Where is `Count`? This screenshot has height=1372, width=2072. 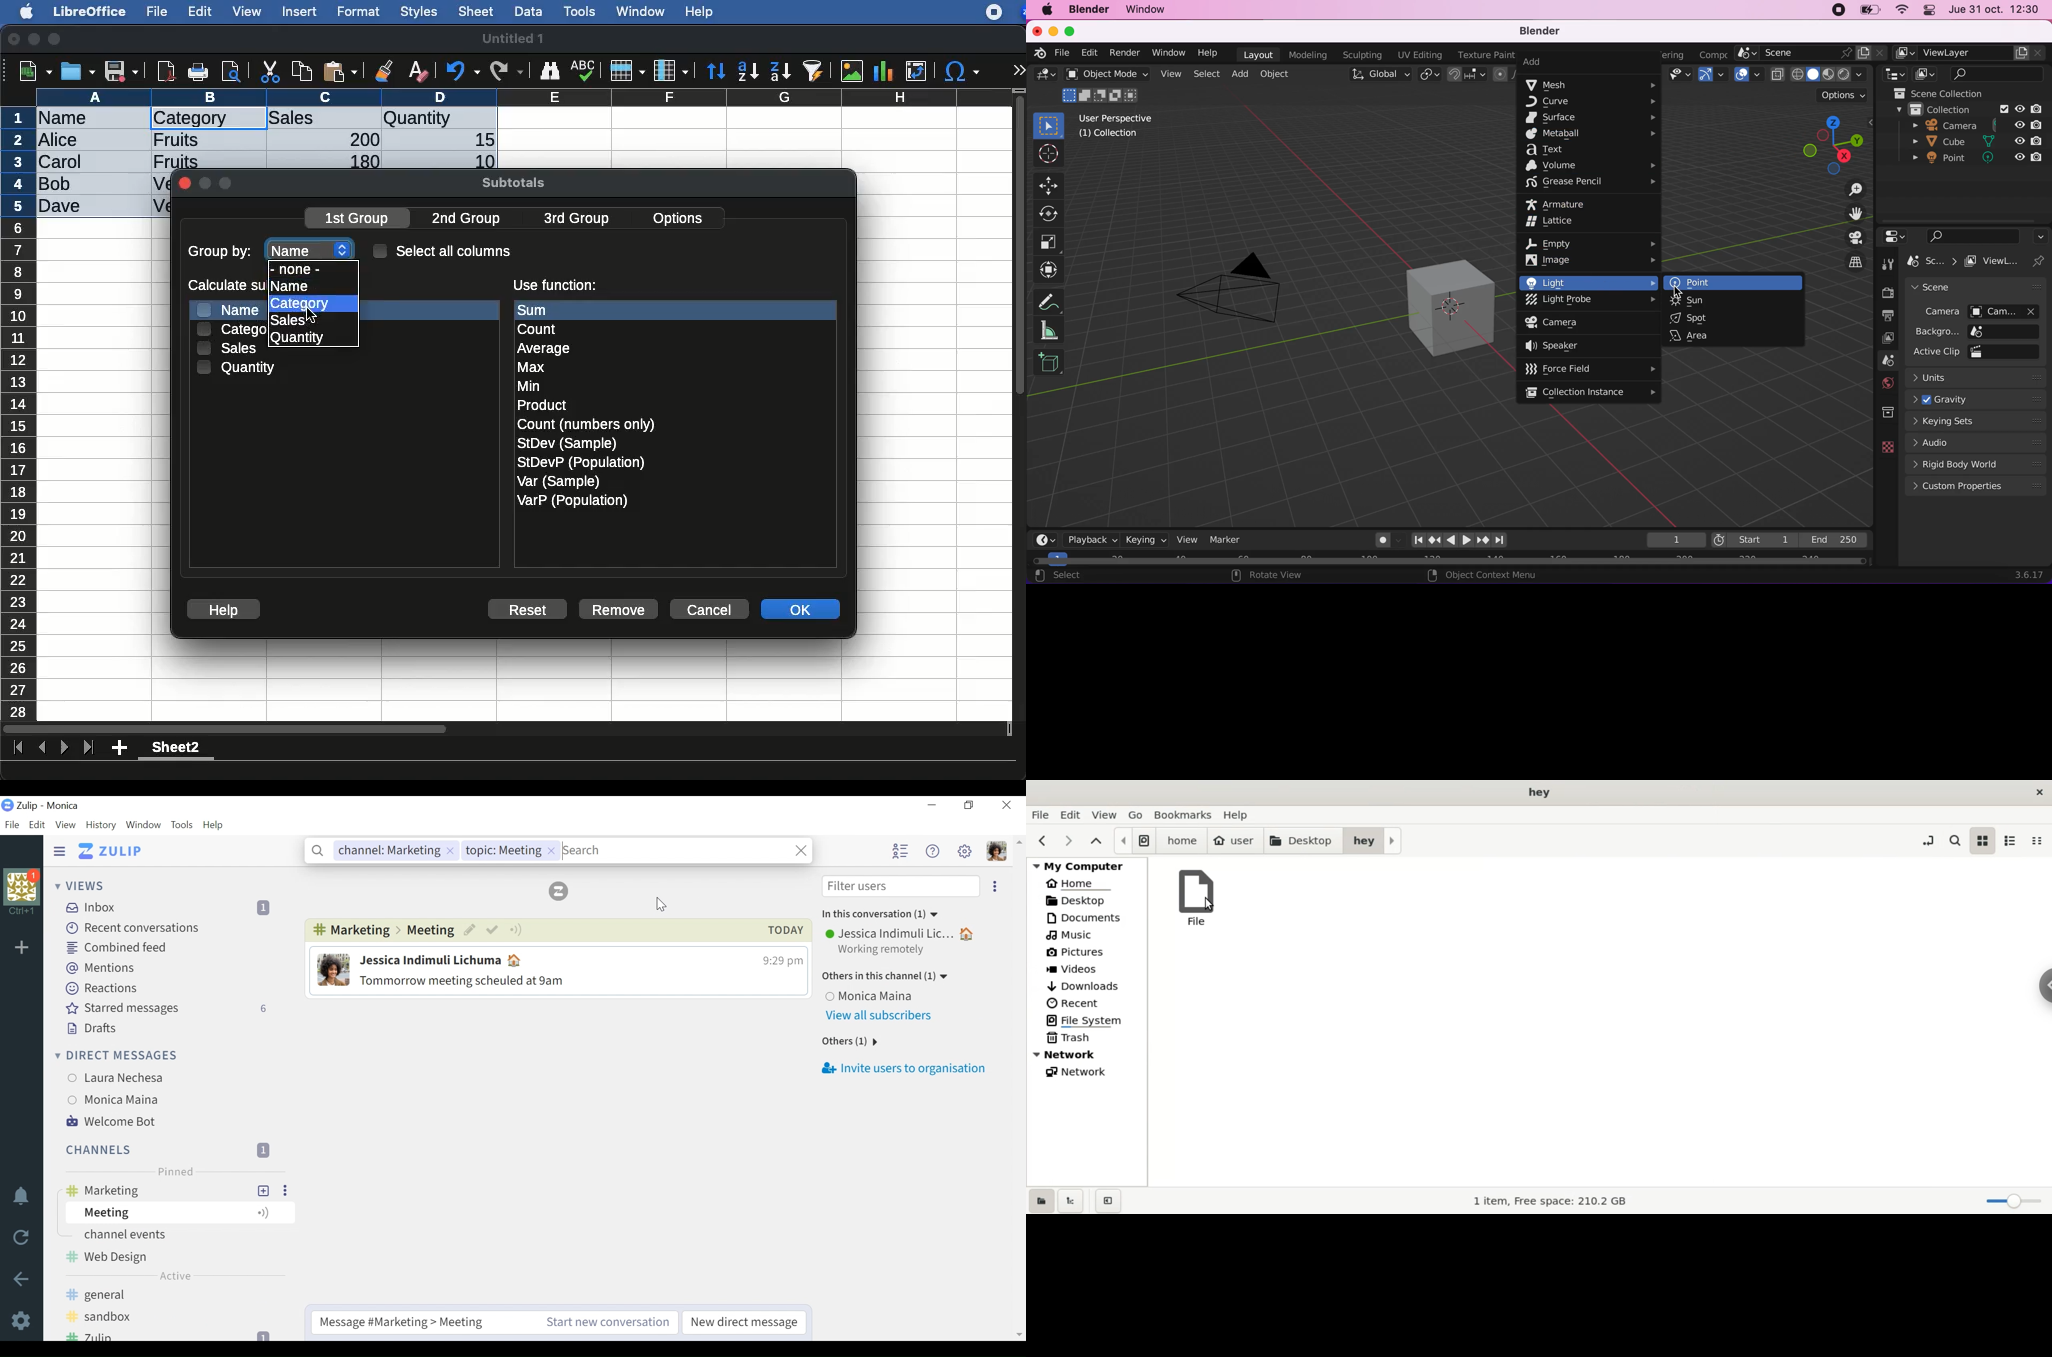 Count is located at coordinates (540, 329).